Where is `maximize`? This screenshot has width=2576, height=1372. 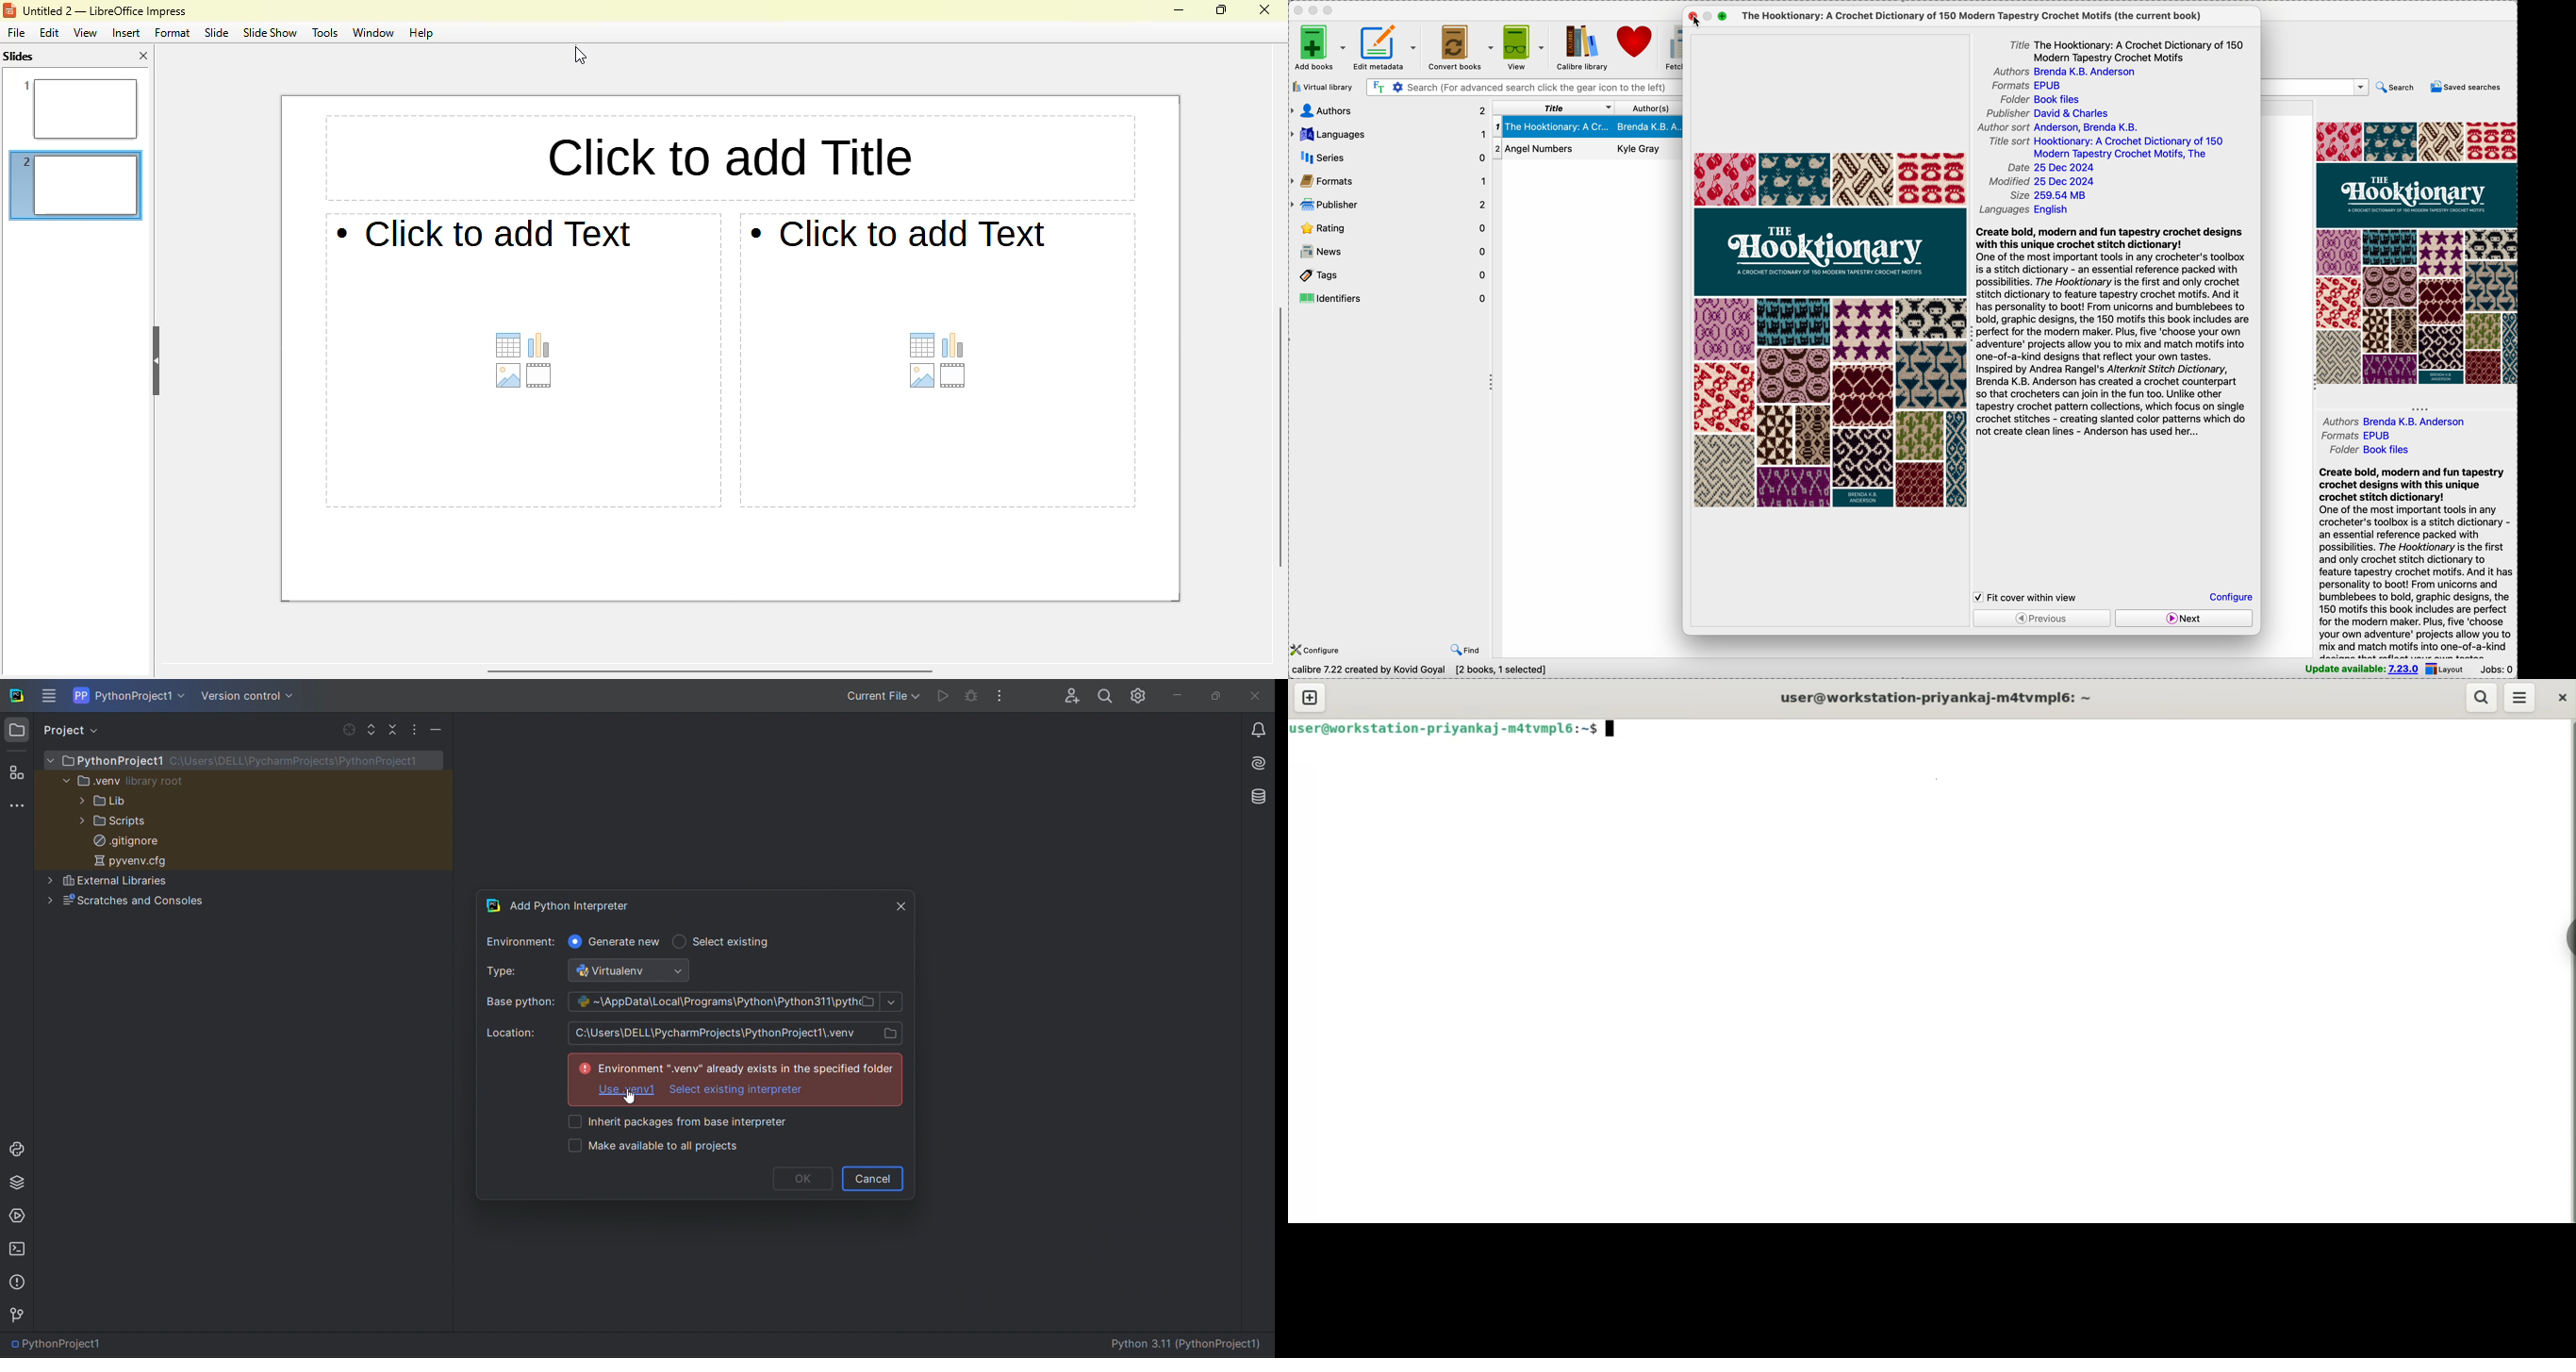 maximize is located at coordinates (1222, 9).